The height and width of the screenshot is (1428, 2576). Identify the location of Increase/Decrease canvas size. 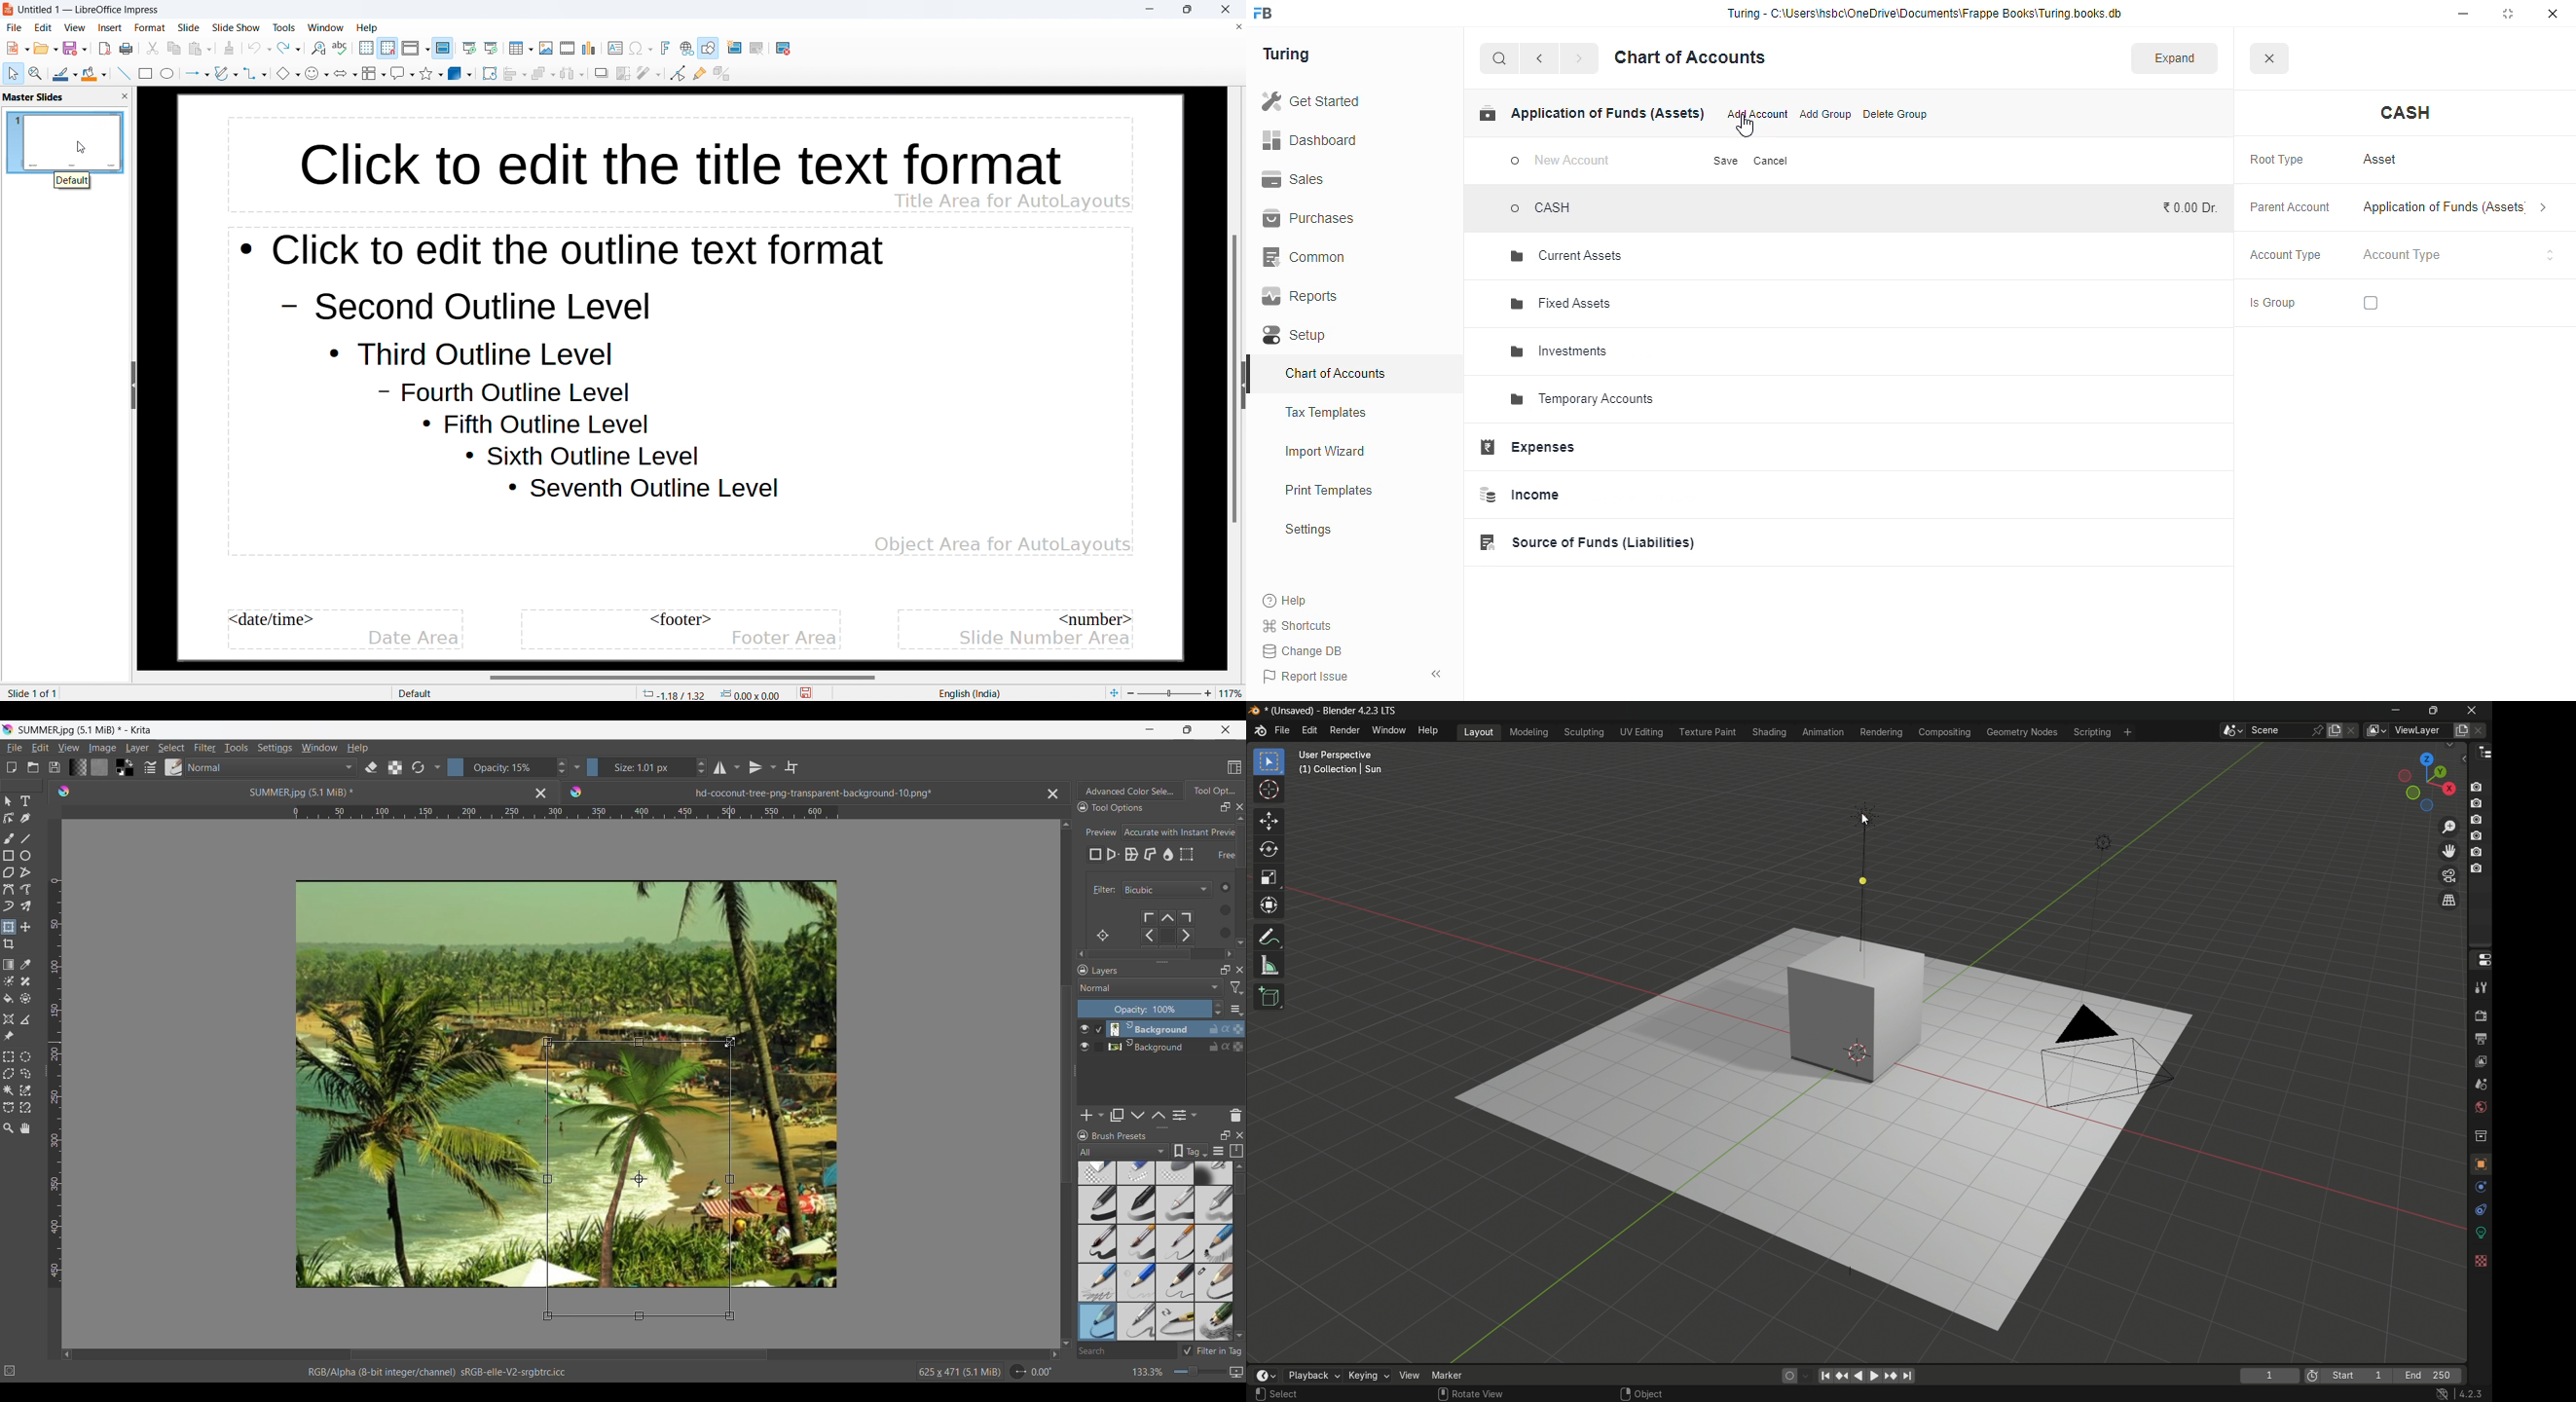
(1176, 1372).